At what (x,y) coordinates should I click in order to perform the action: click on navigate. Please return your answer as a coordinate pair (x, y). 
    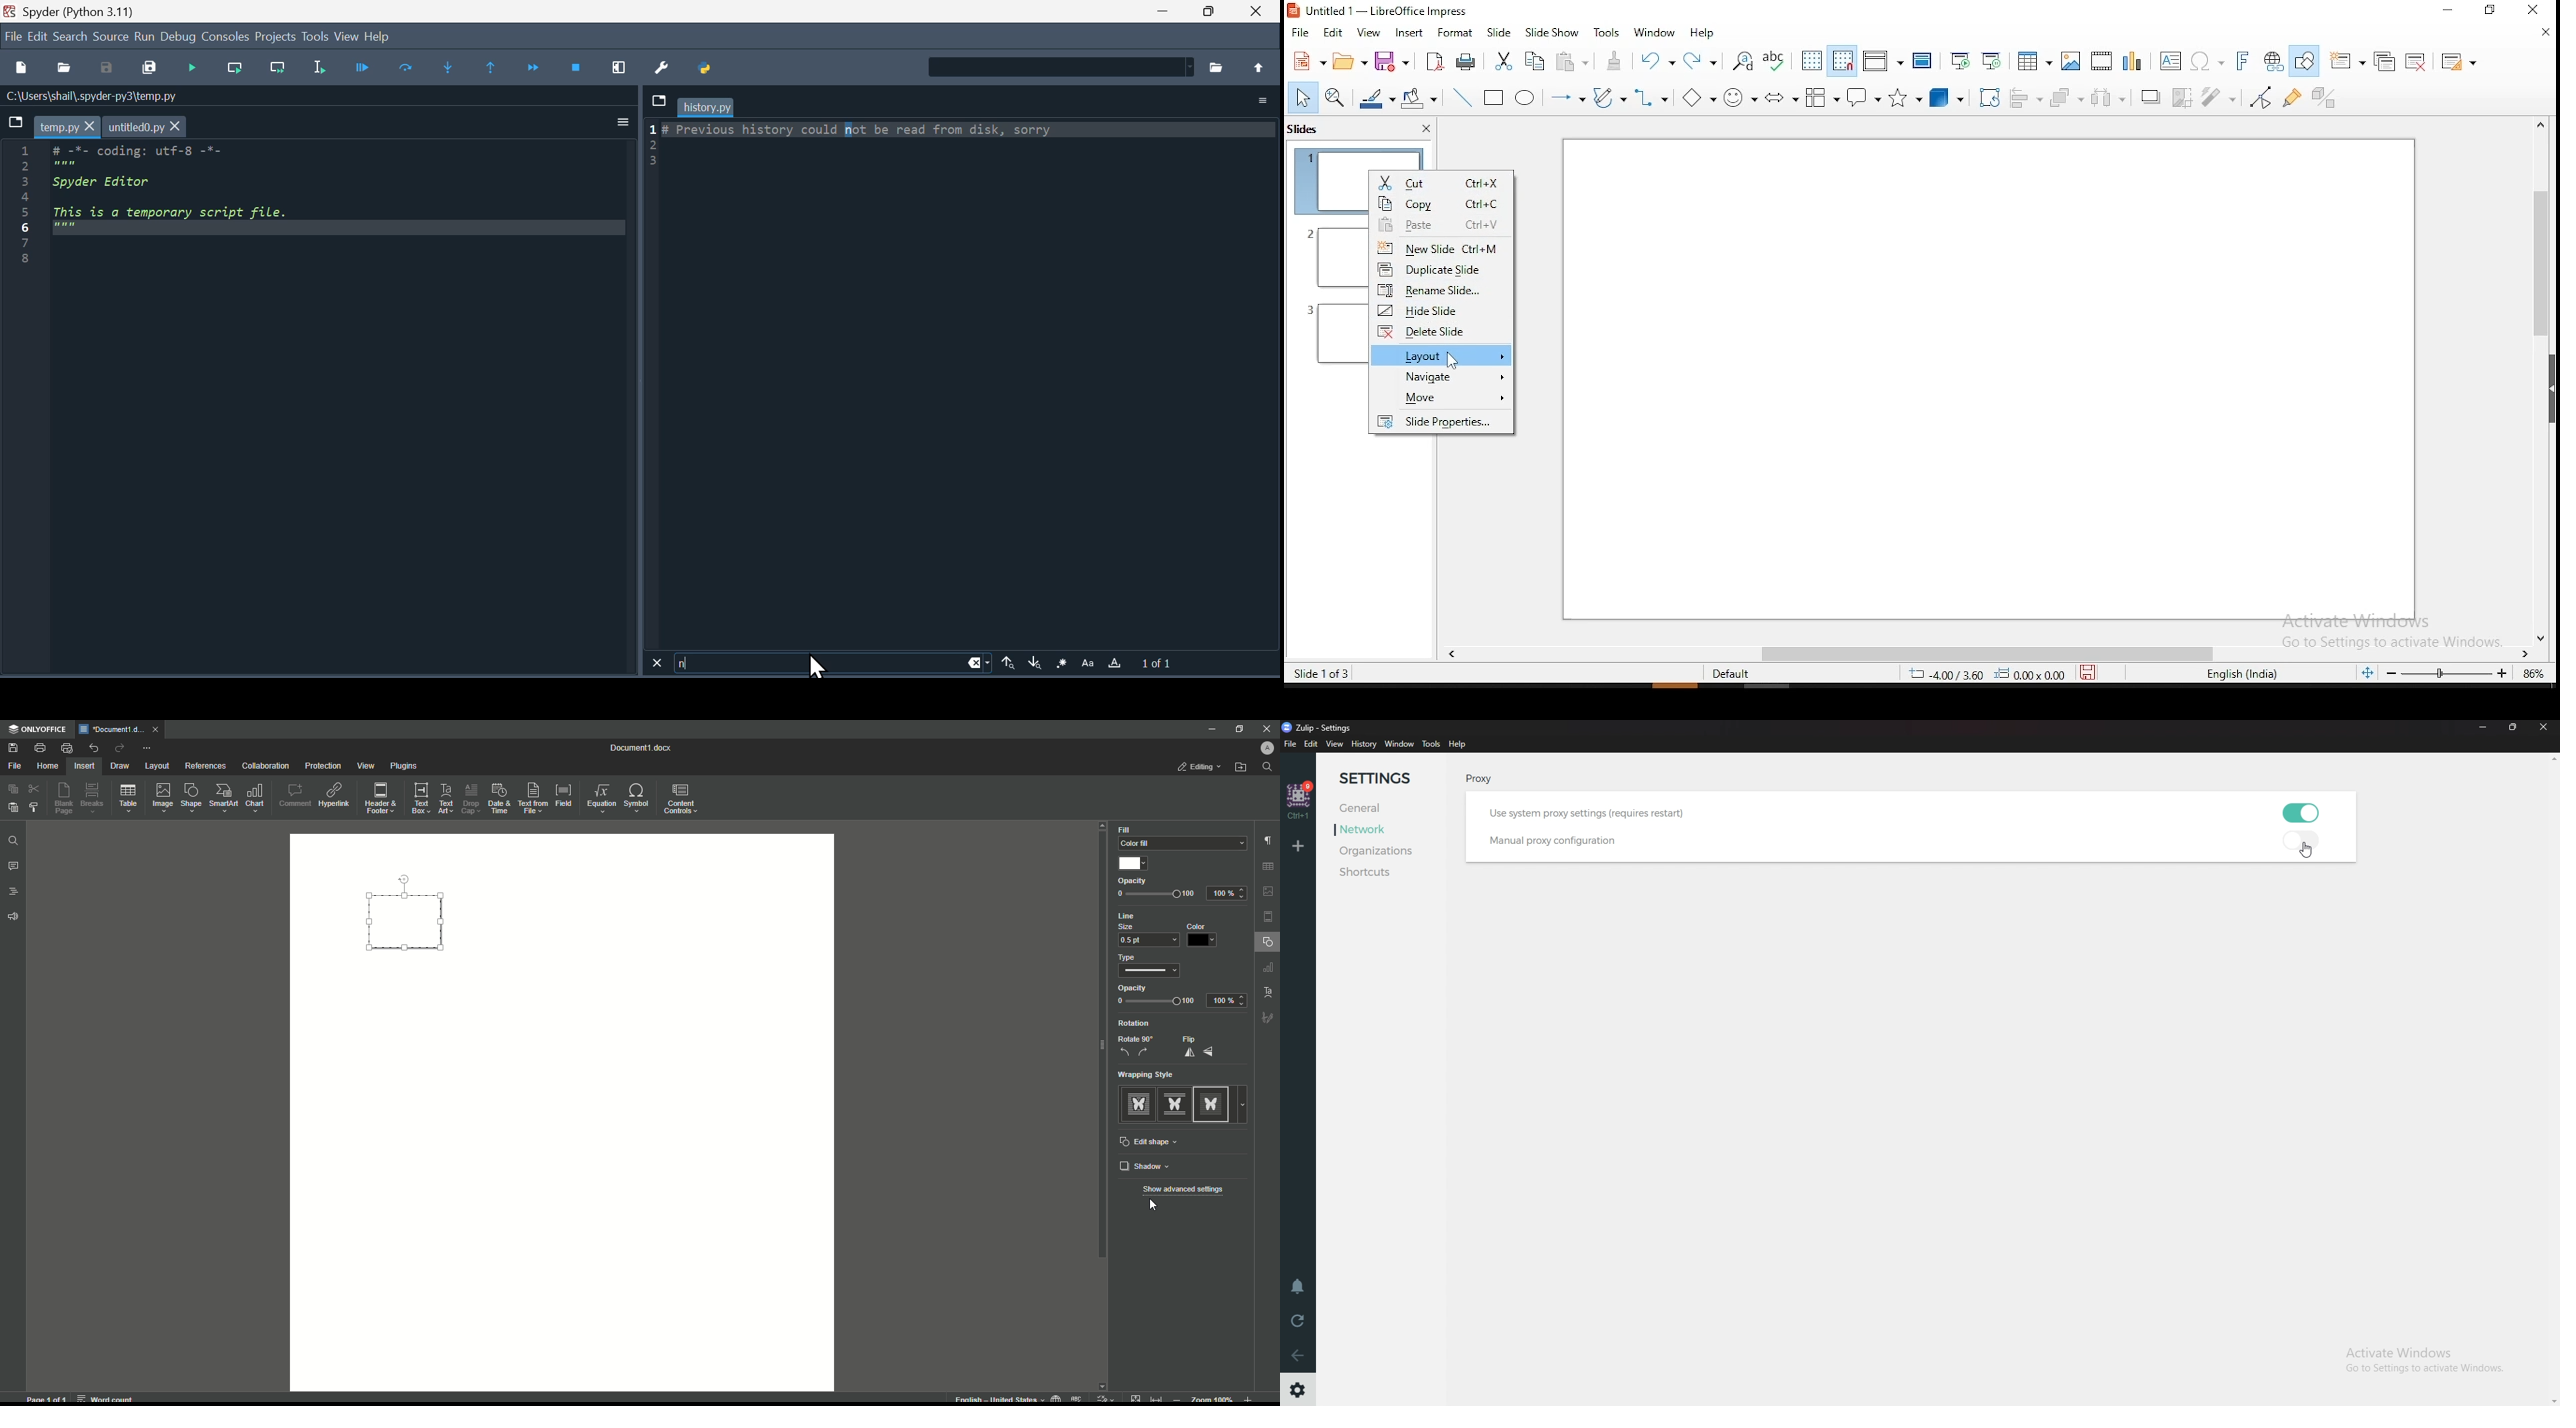
    Looking at the image, I should click on (1444, 377).